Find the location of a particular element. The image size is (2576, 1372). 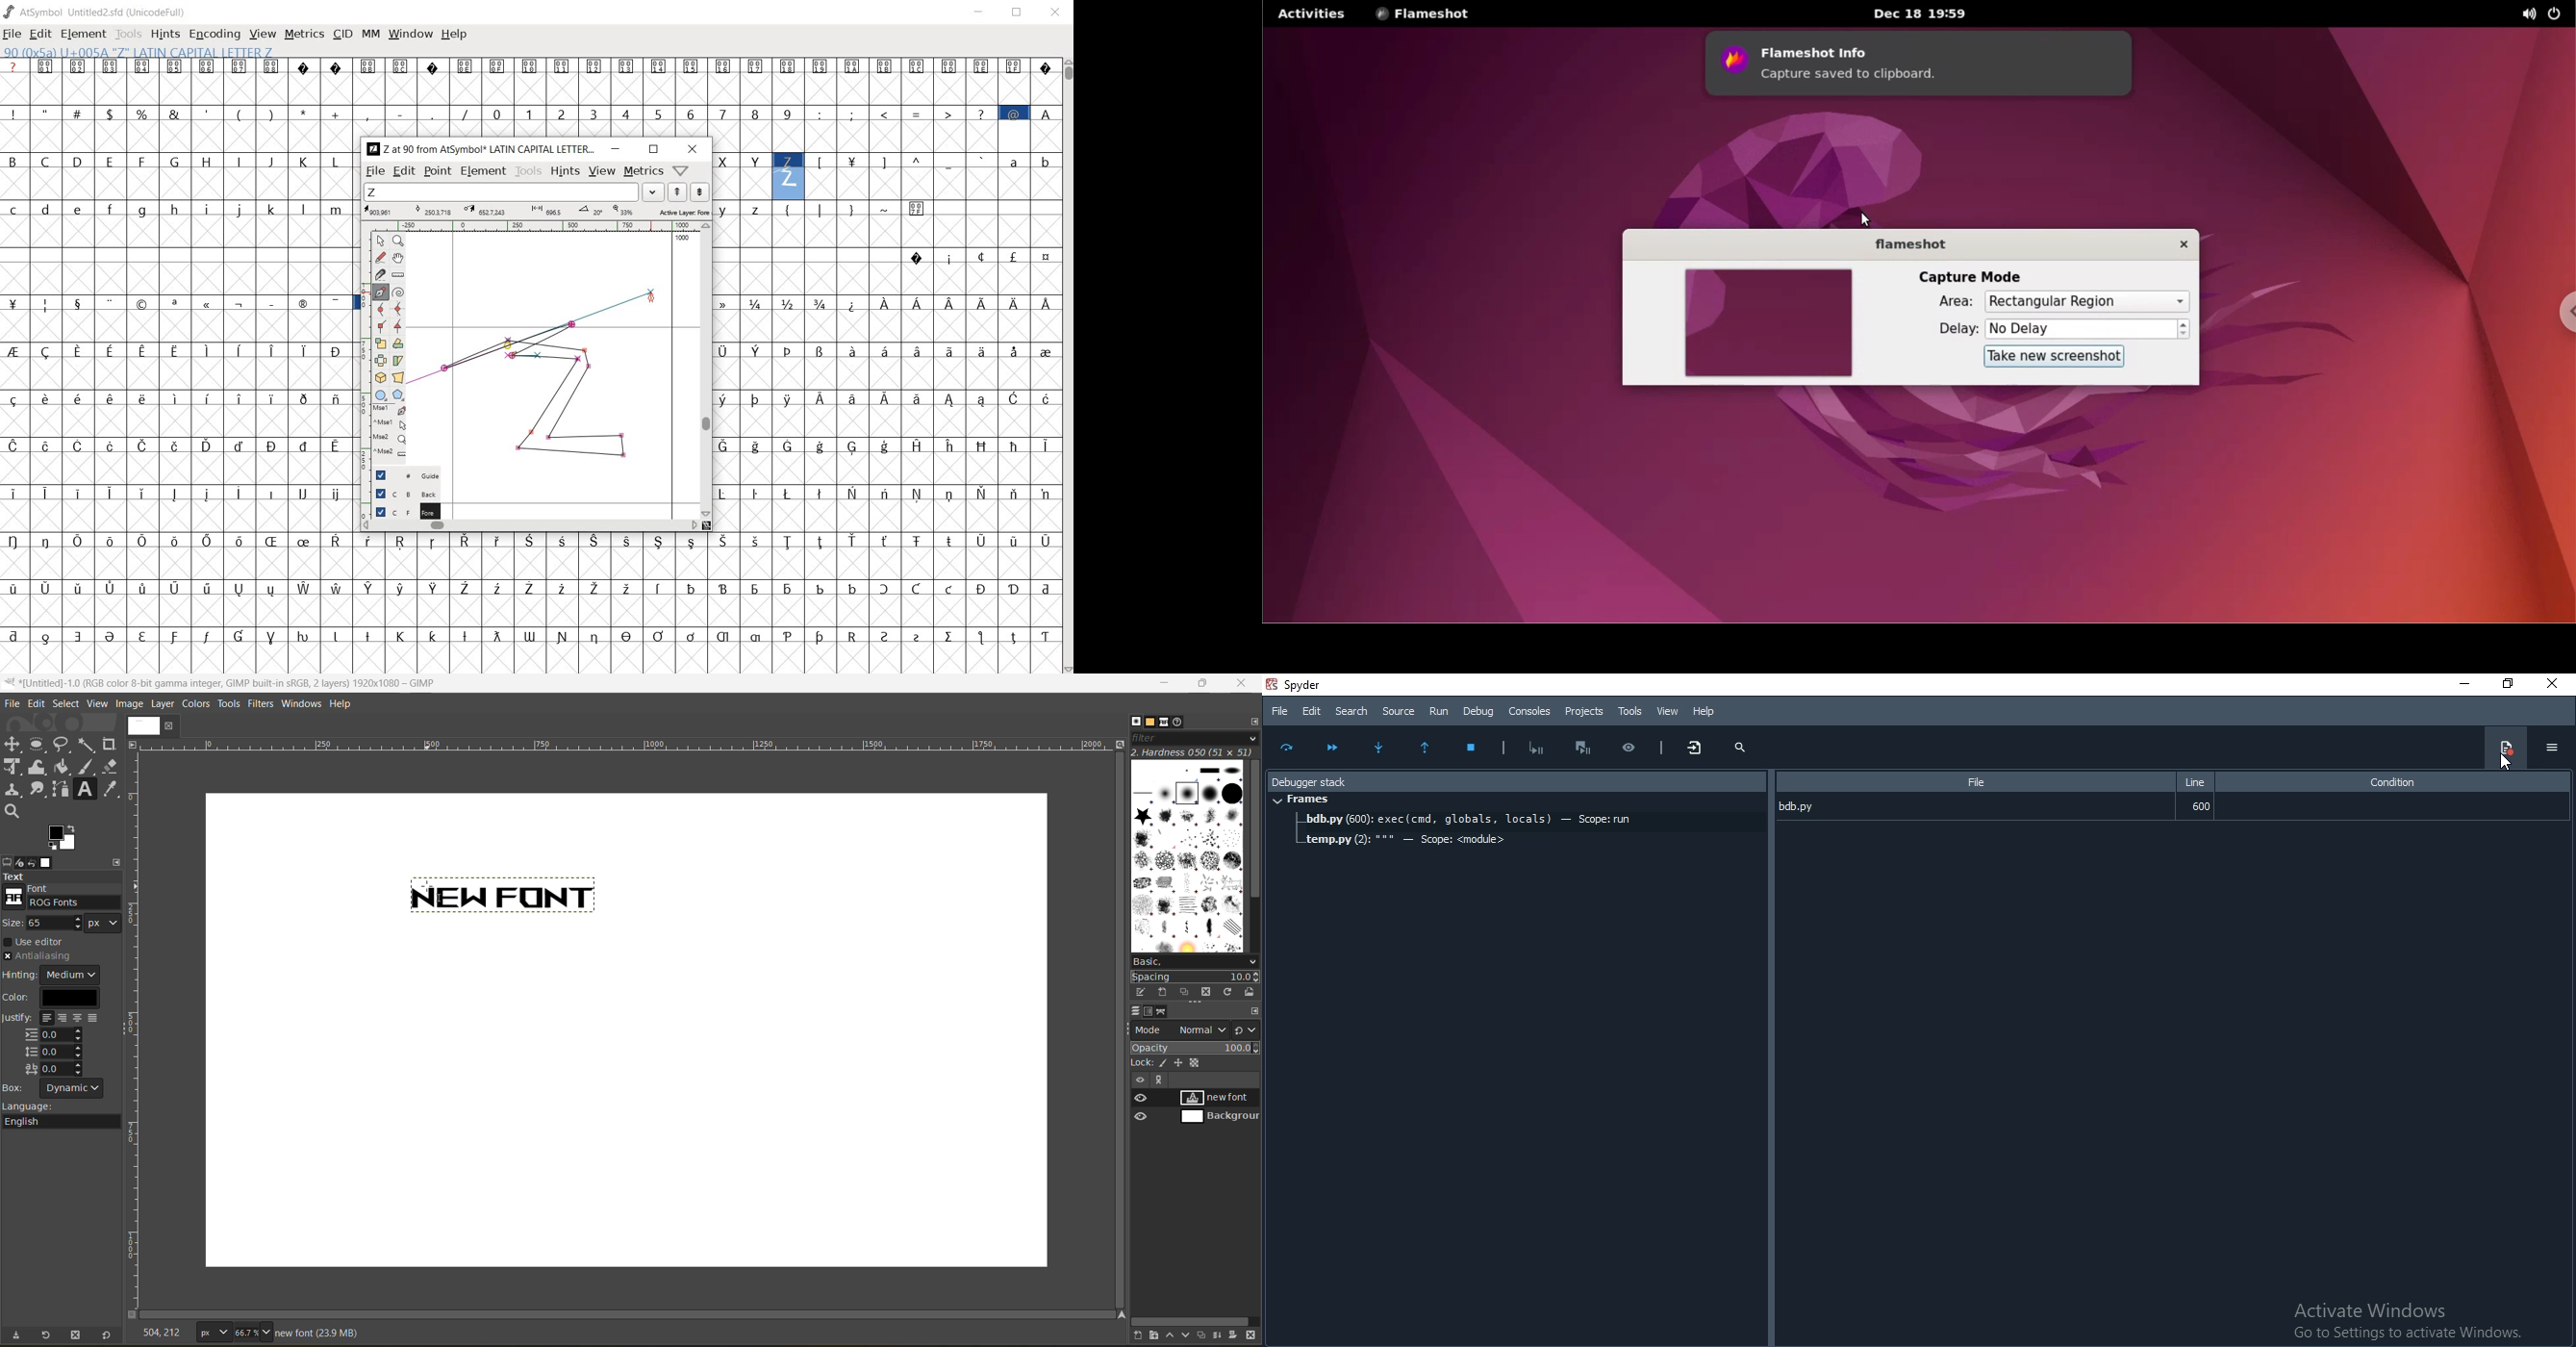

More is located at coordinates (1697, 749).